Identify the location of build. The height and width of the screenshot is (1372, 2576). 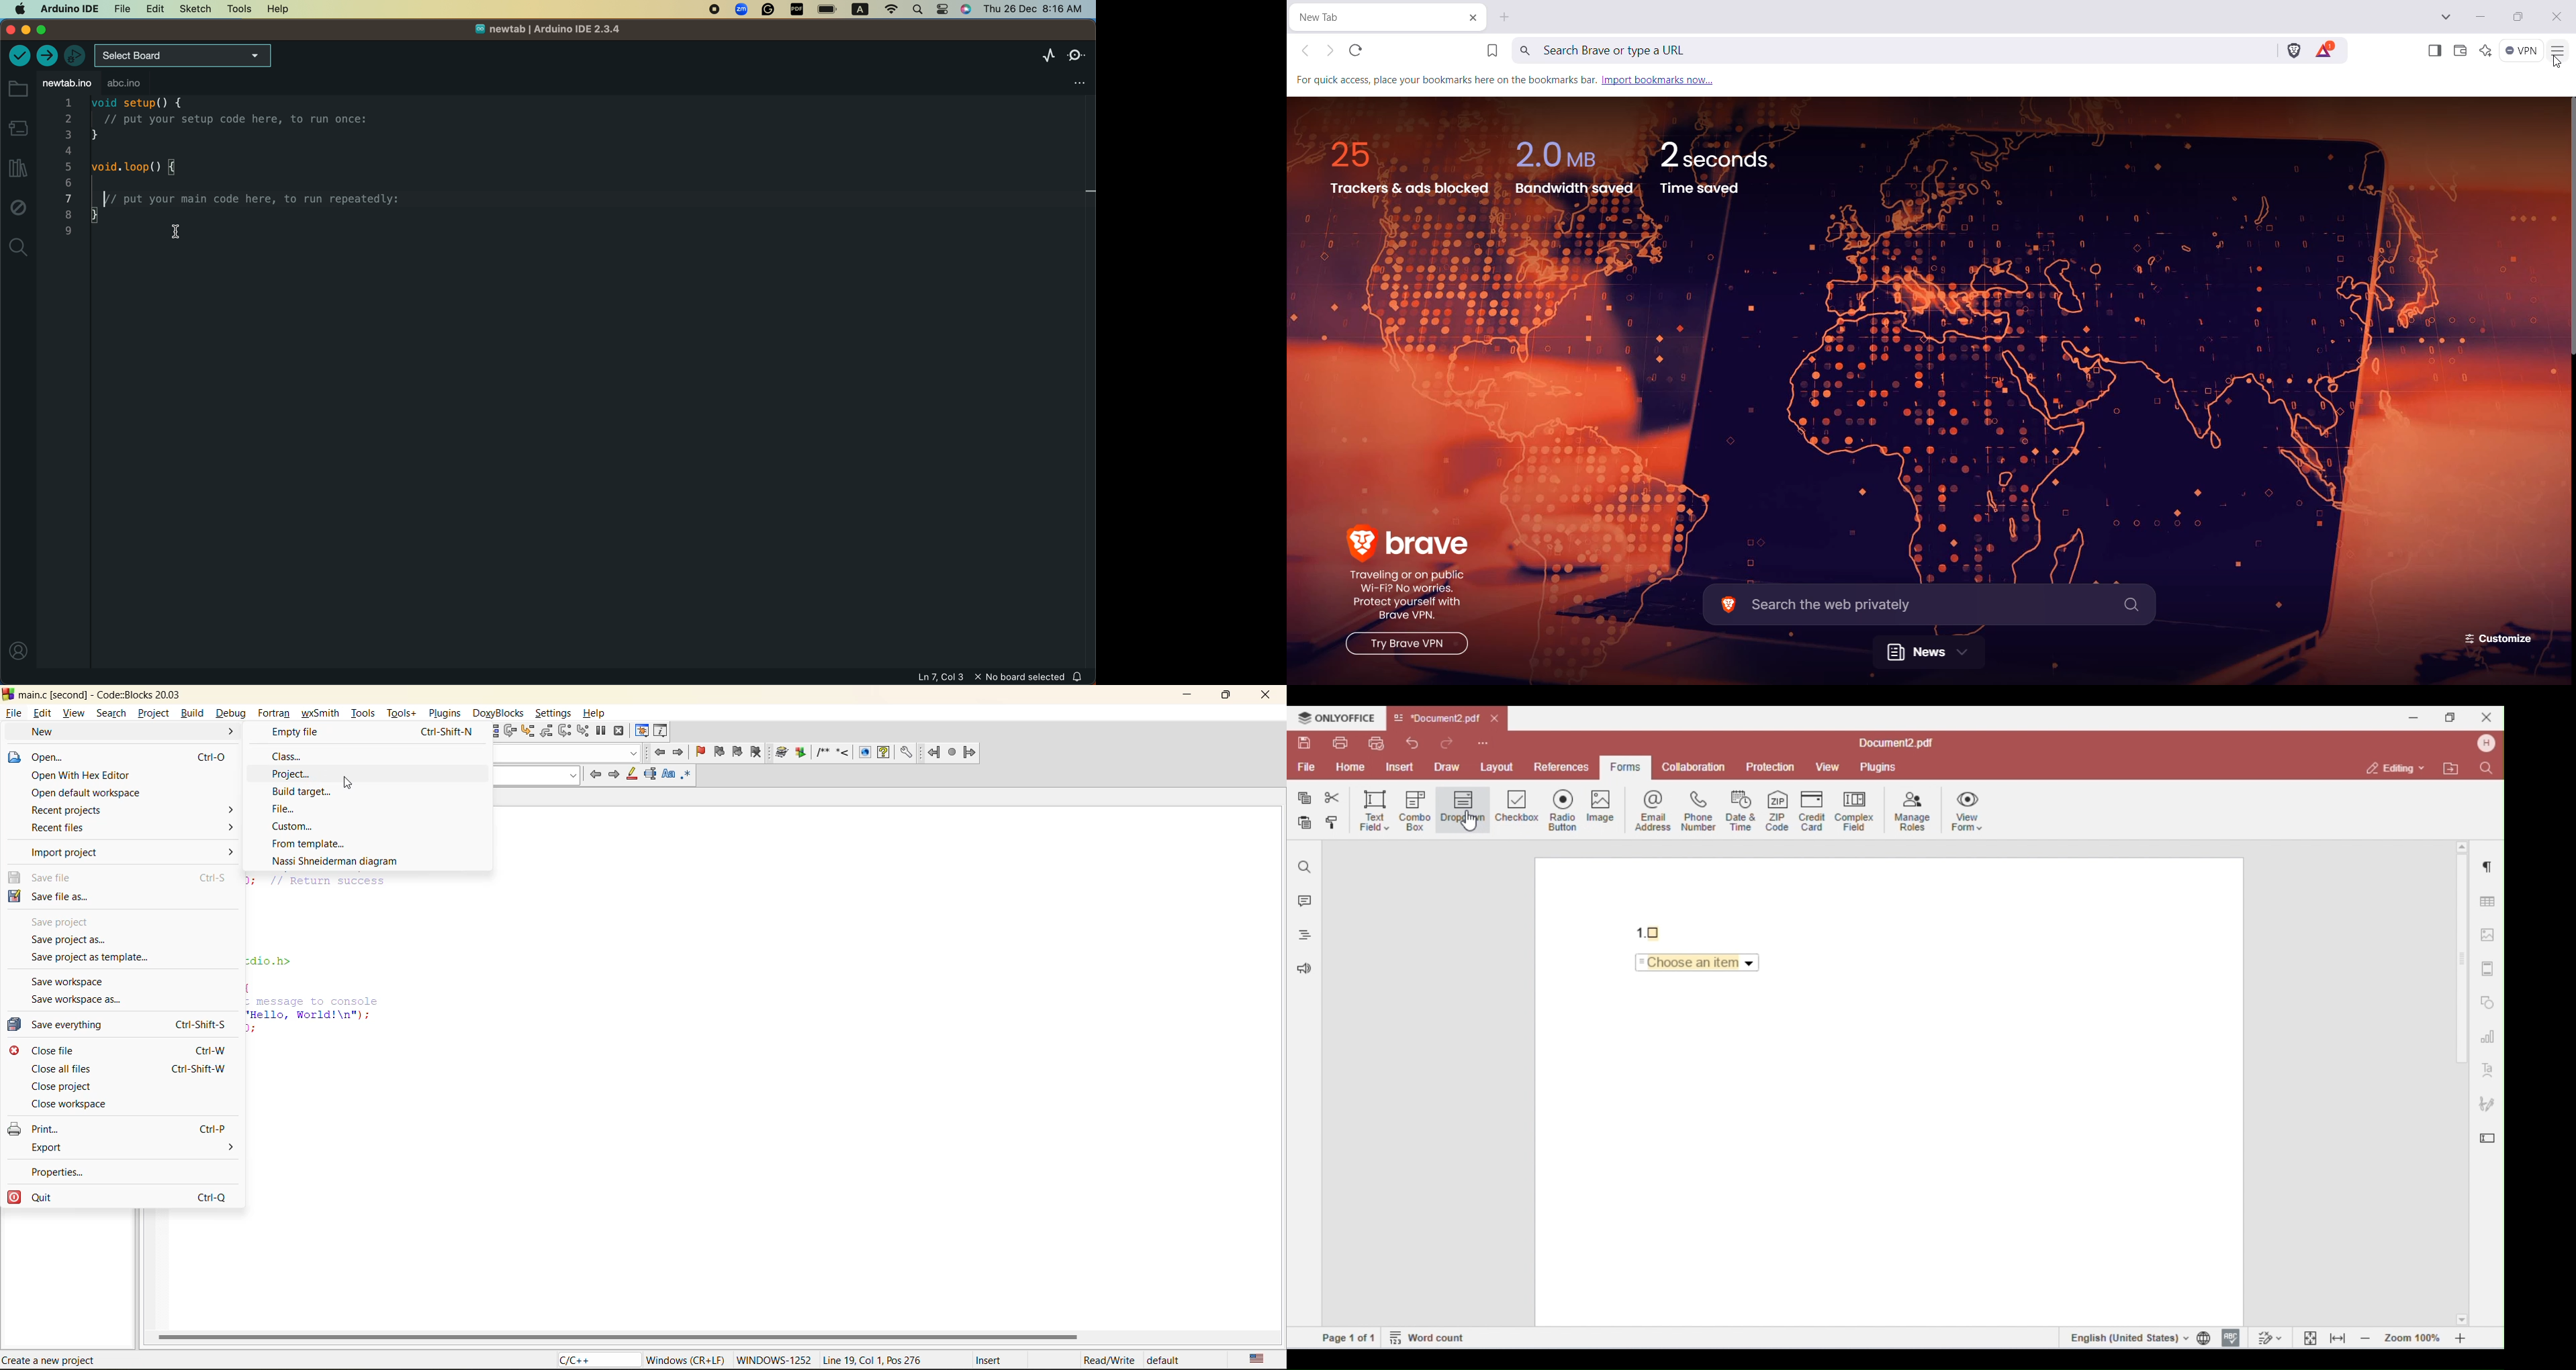
(194, 712).